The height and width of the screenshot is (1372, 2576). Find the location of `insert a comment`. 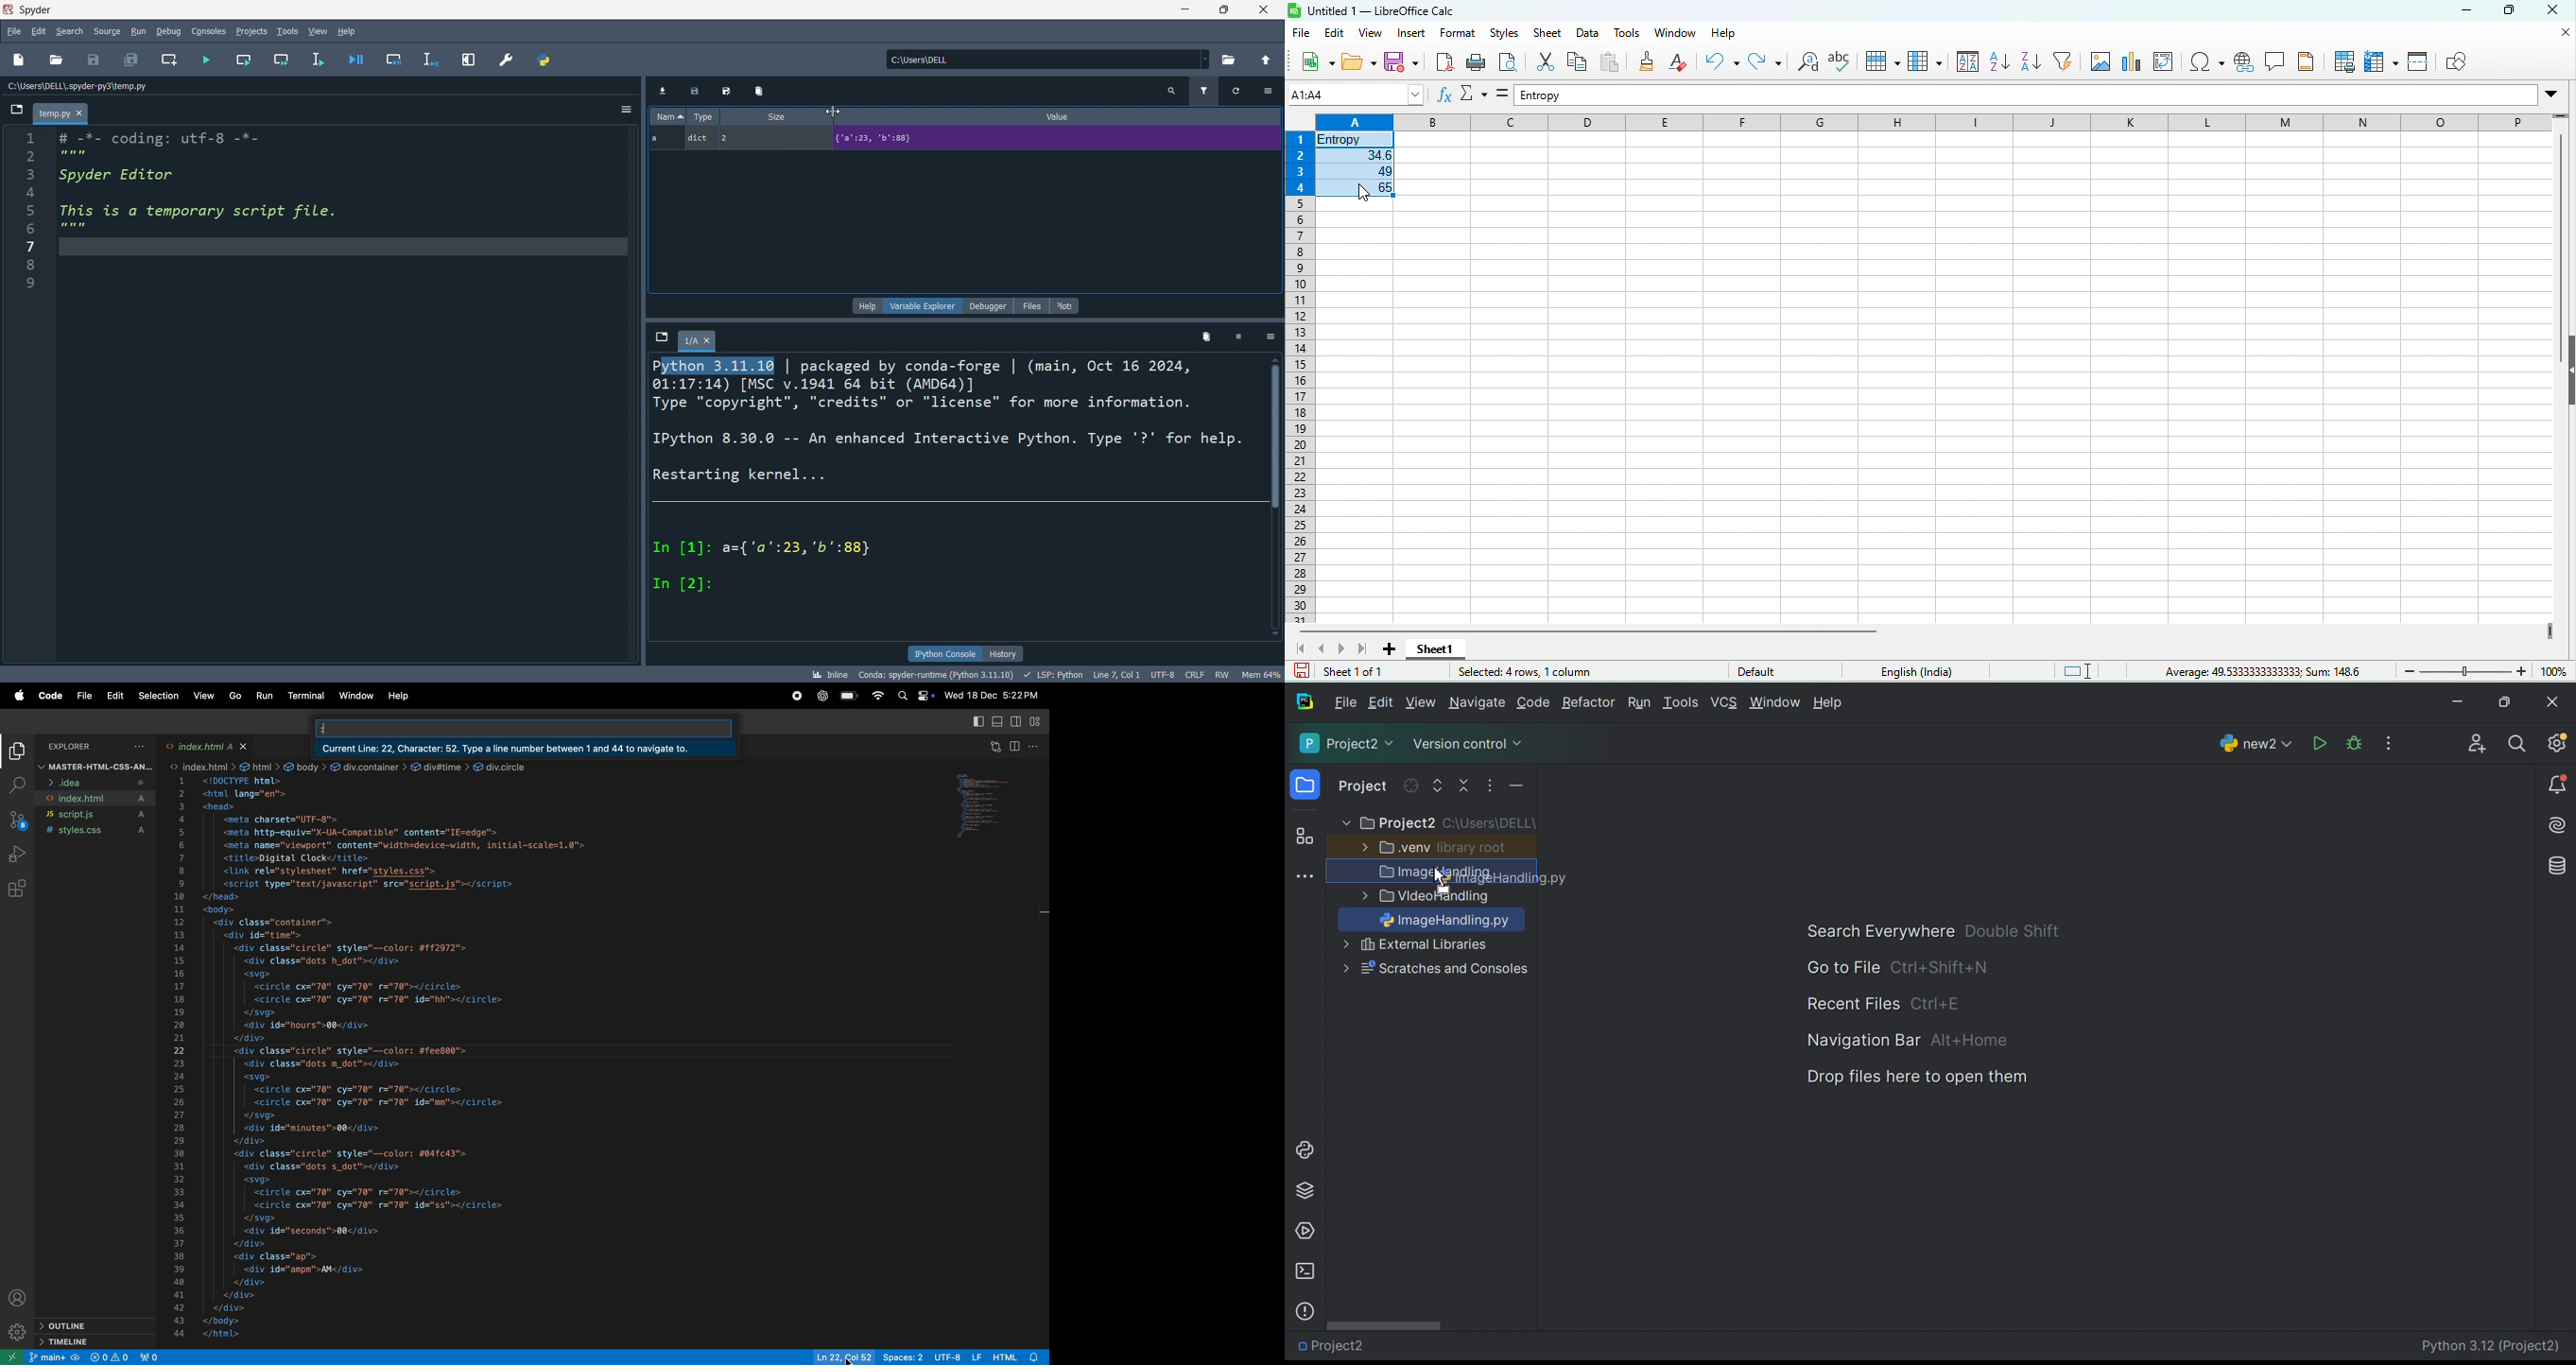

insert a comment is located at coordinates (2279, 63).